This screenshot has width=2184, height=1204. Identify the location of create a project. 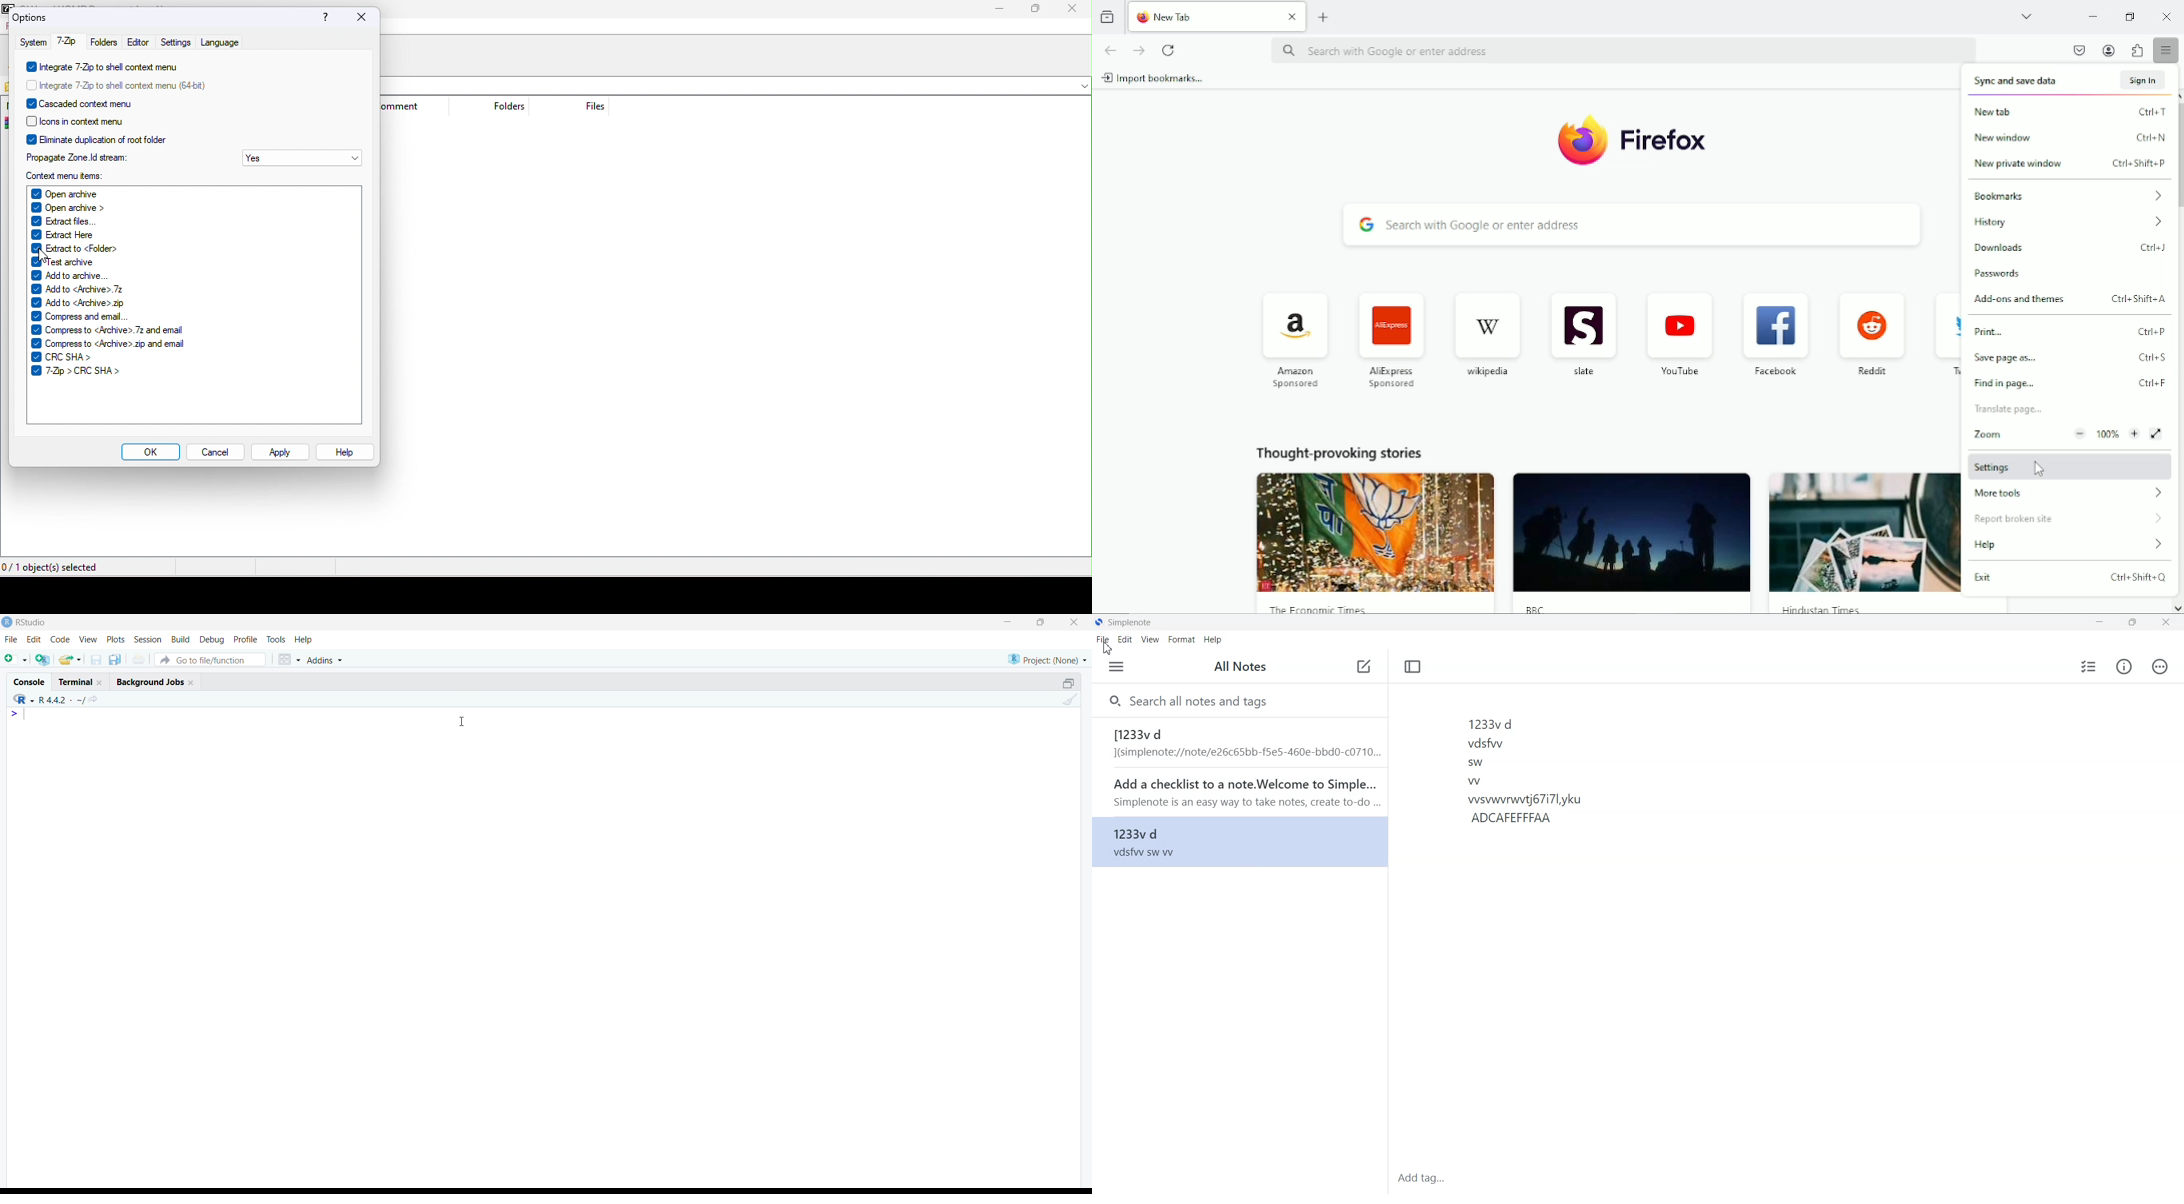
(42, 659).